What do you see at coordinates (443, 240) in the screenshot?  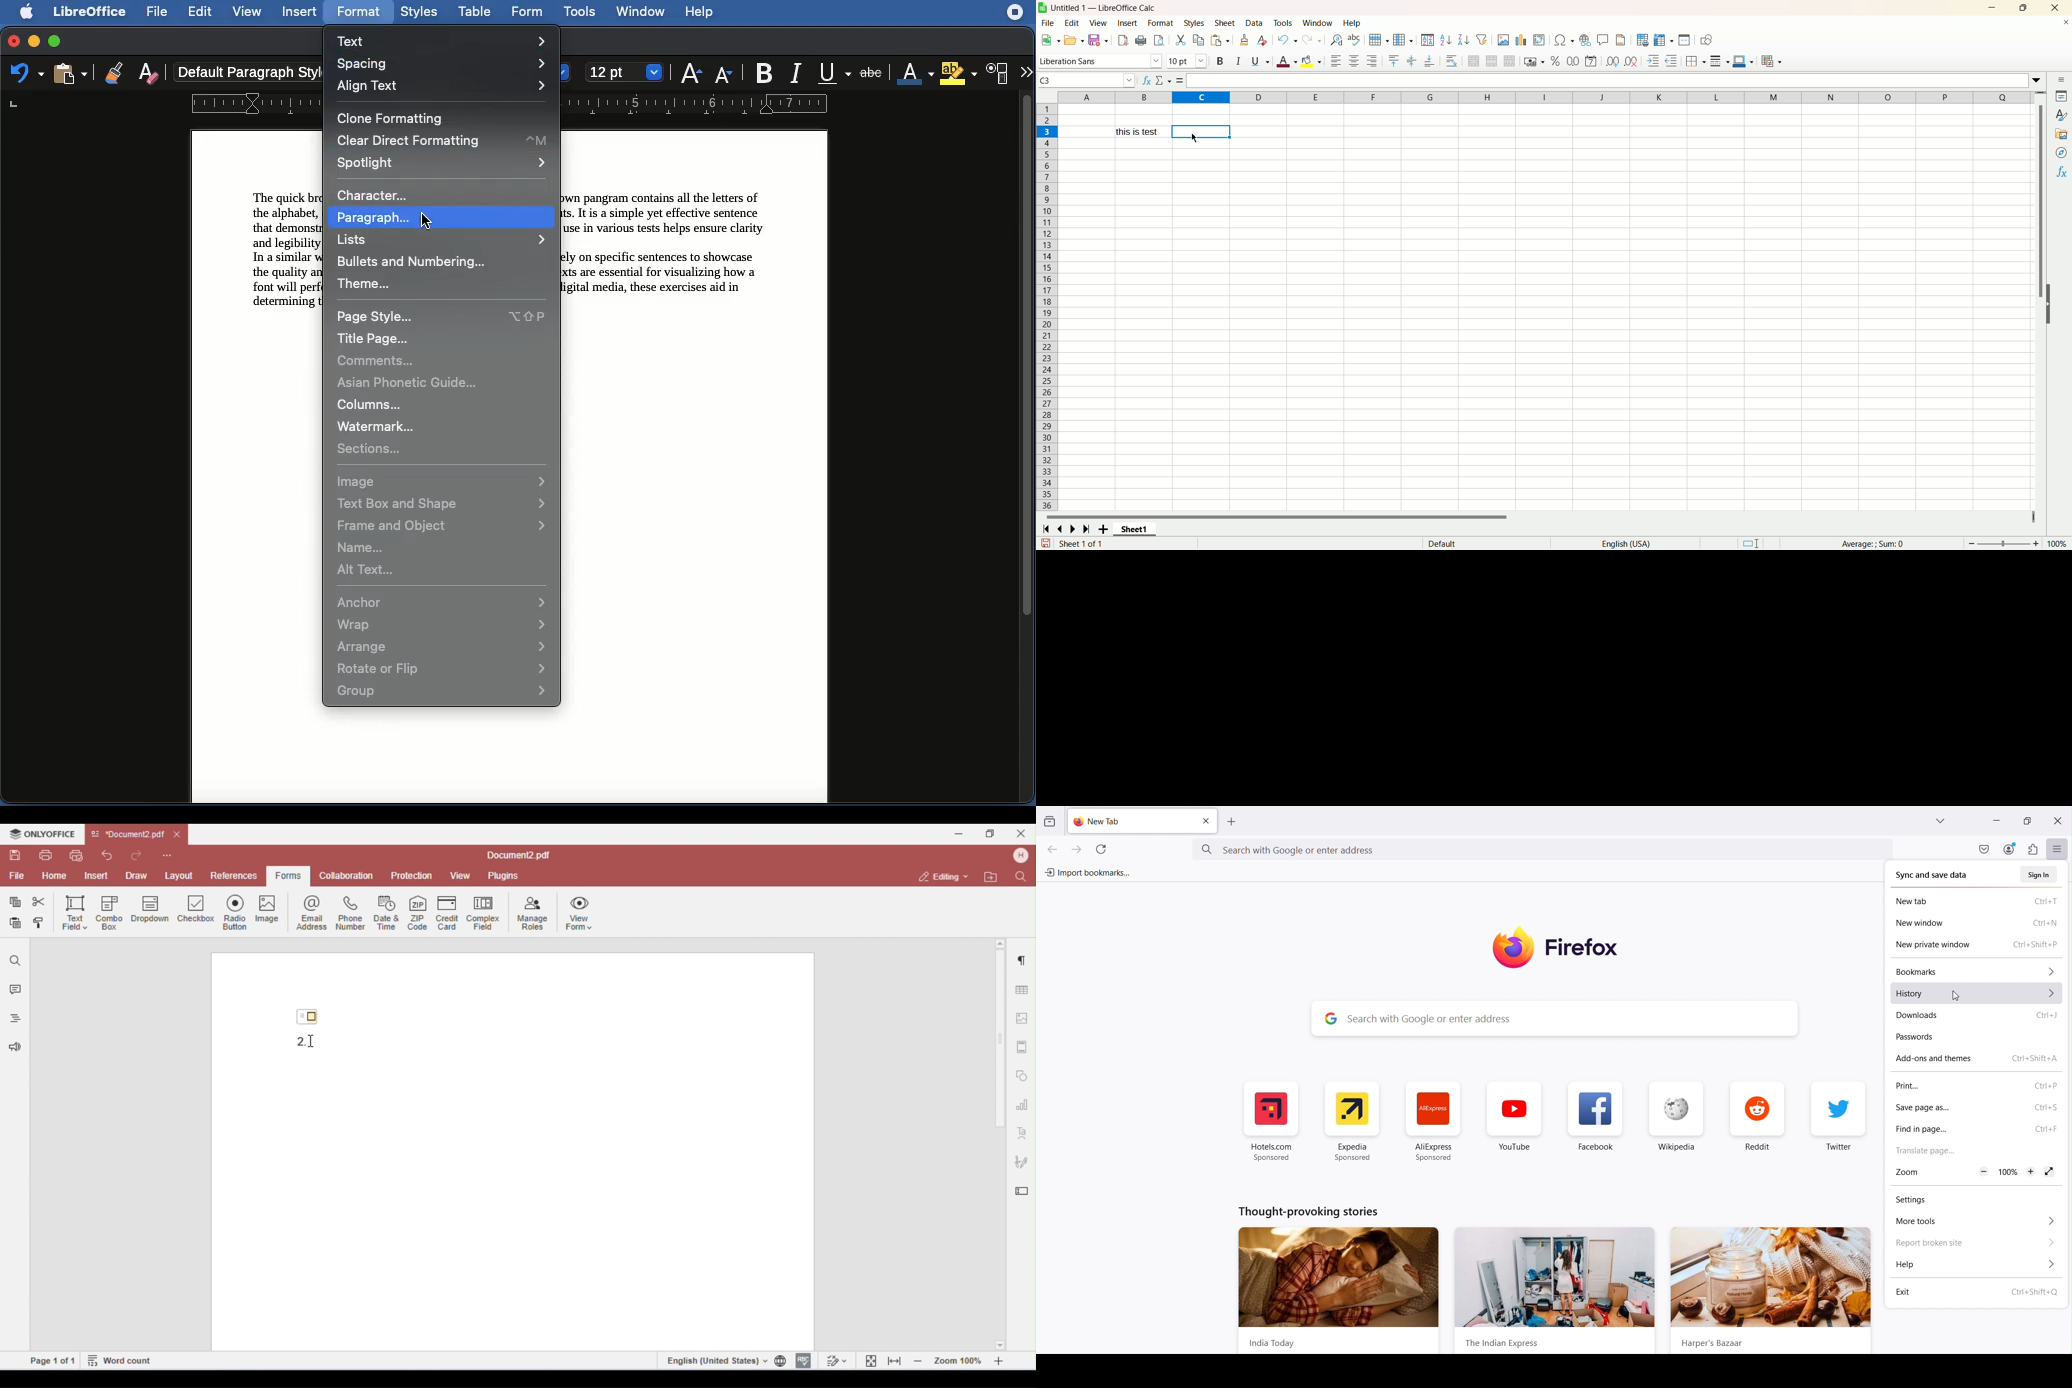 I see `Lists` at bounding box center [443, 240].